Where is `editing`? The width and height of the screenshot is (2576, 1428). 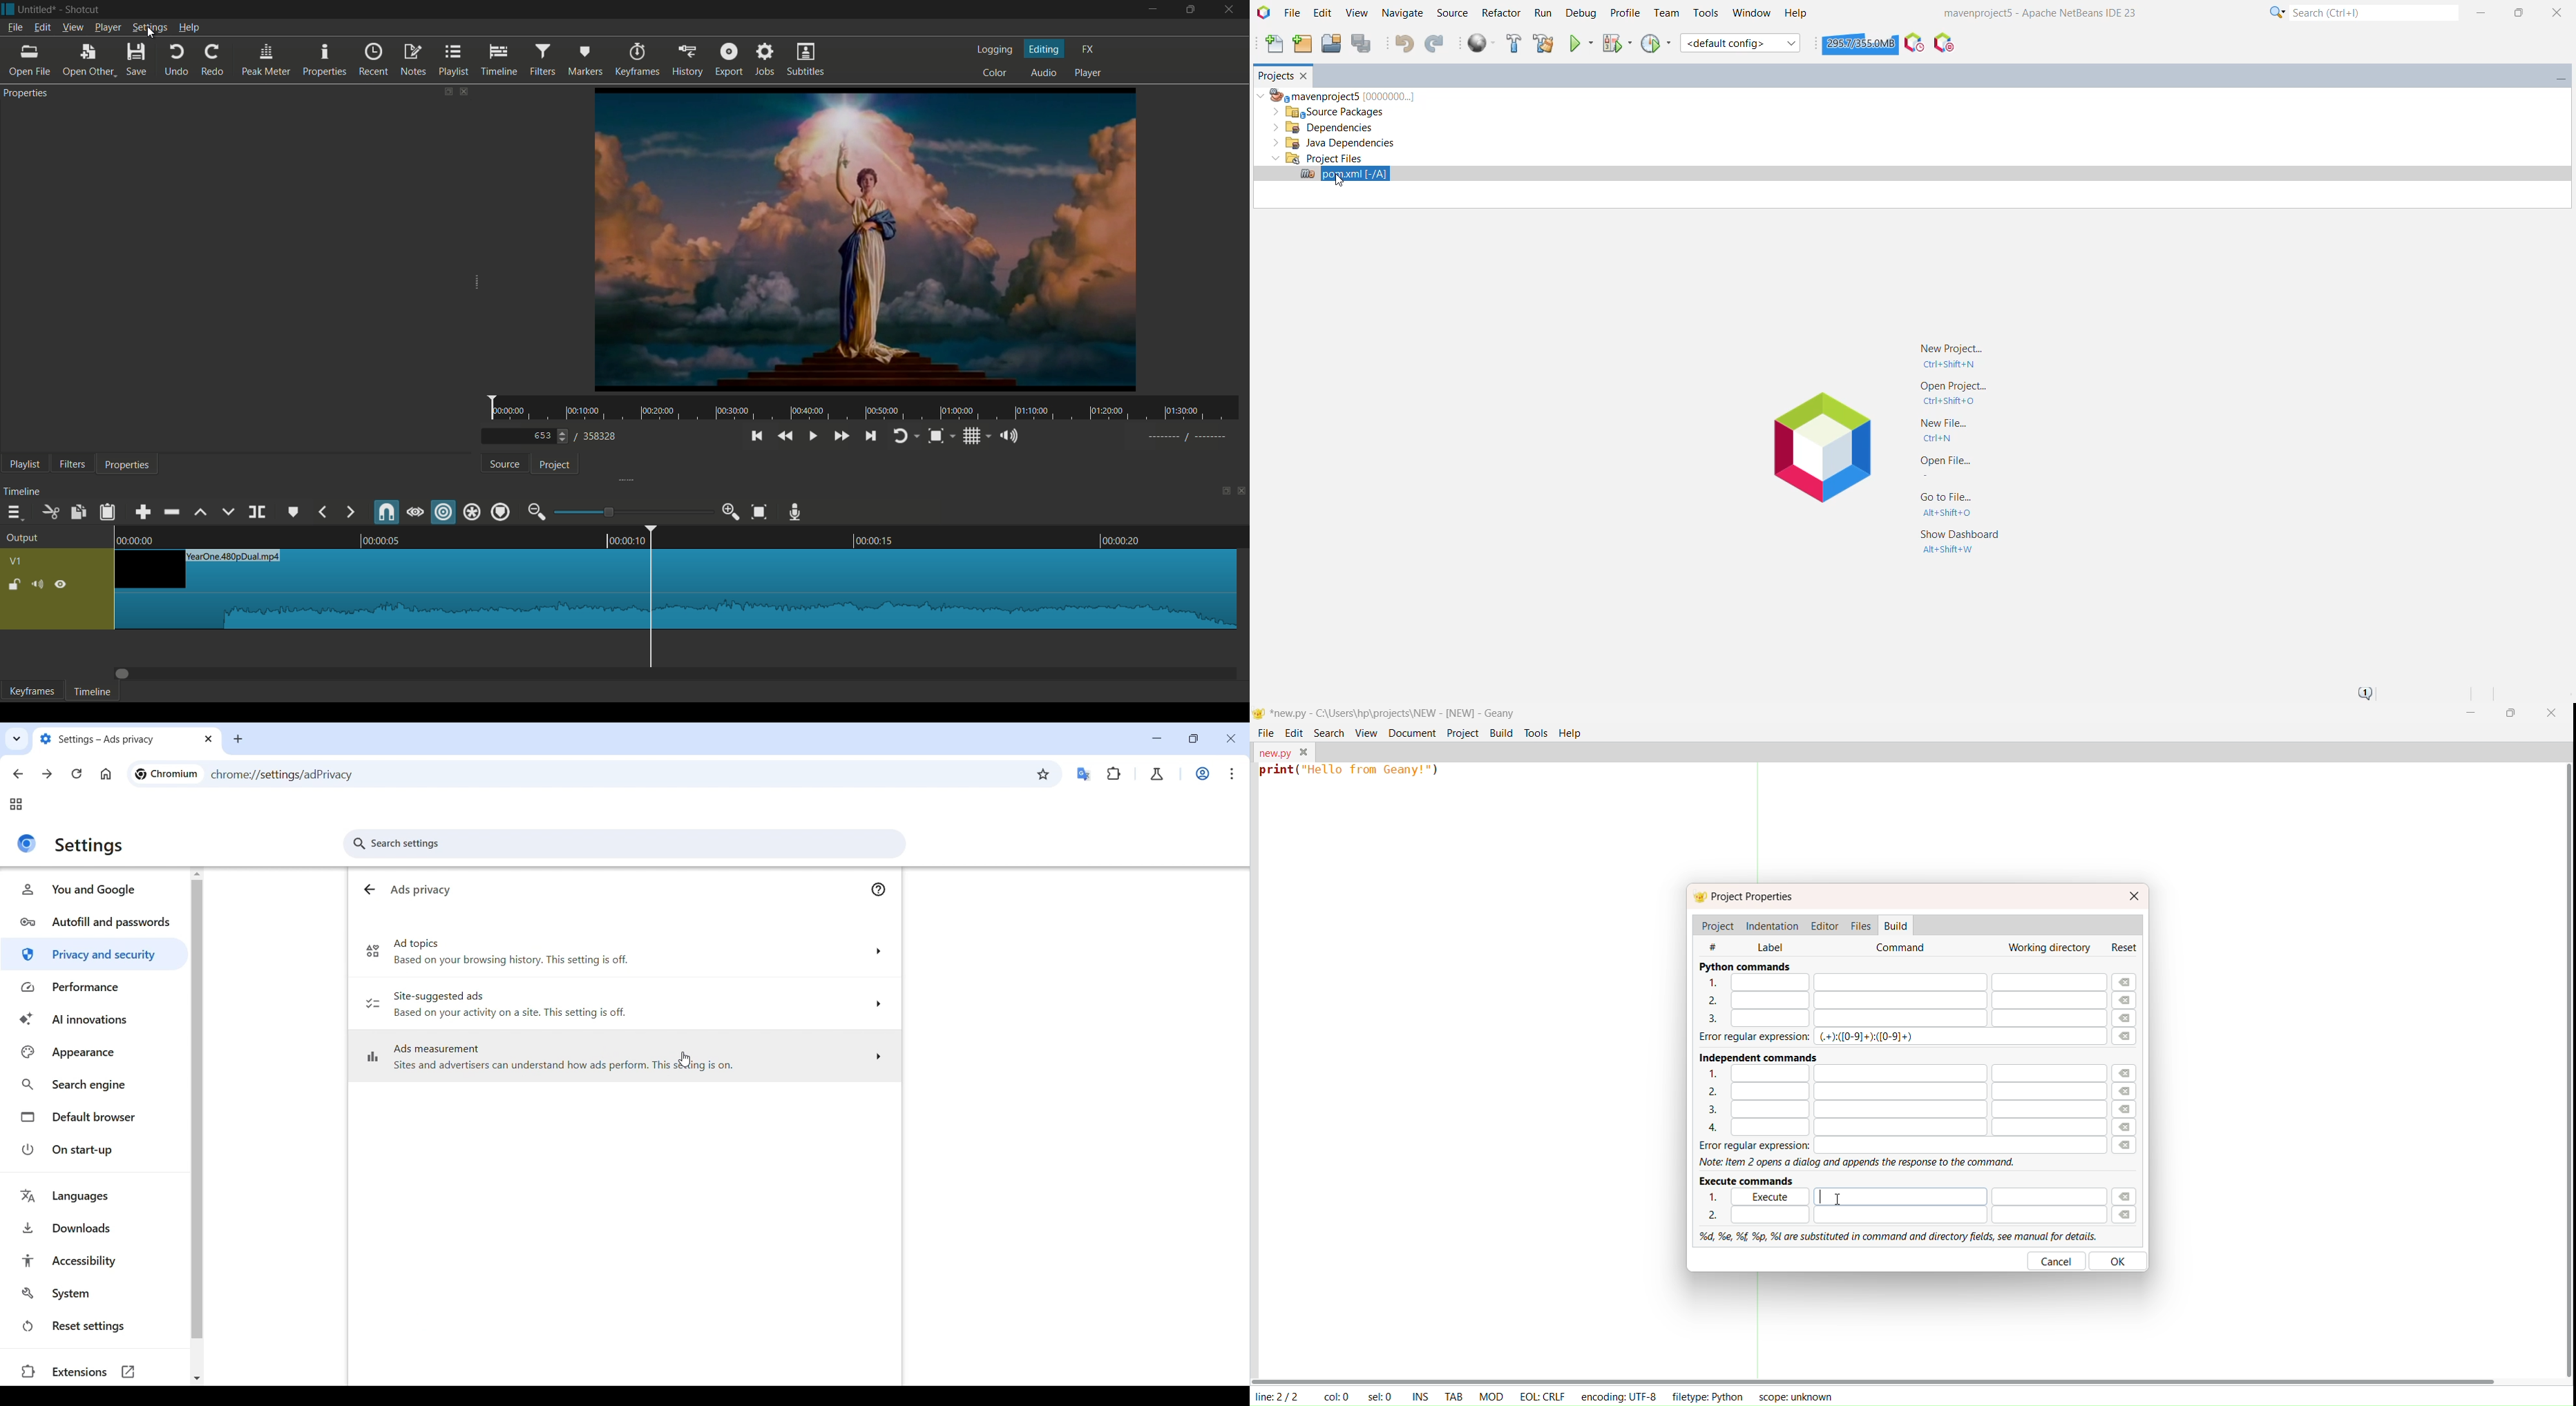
editing is located at coordinates (1044, 48).